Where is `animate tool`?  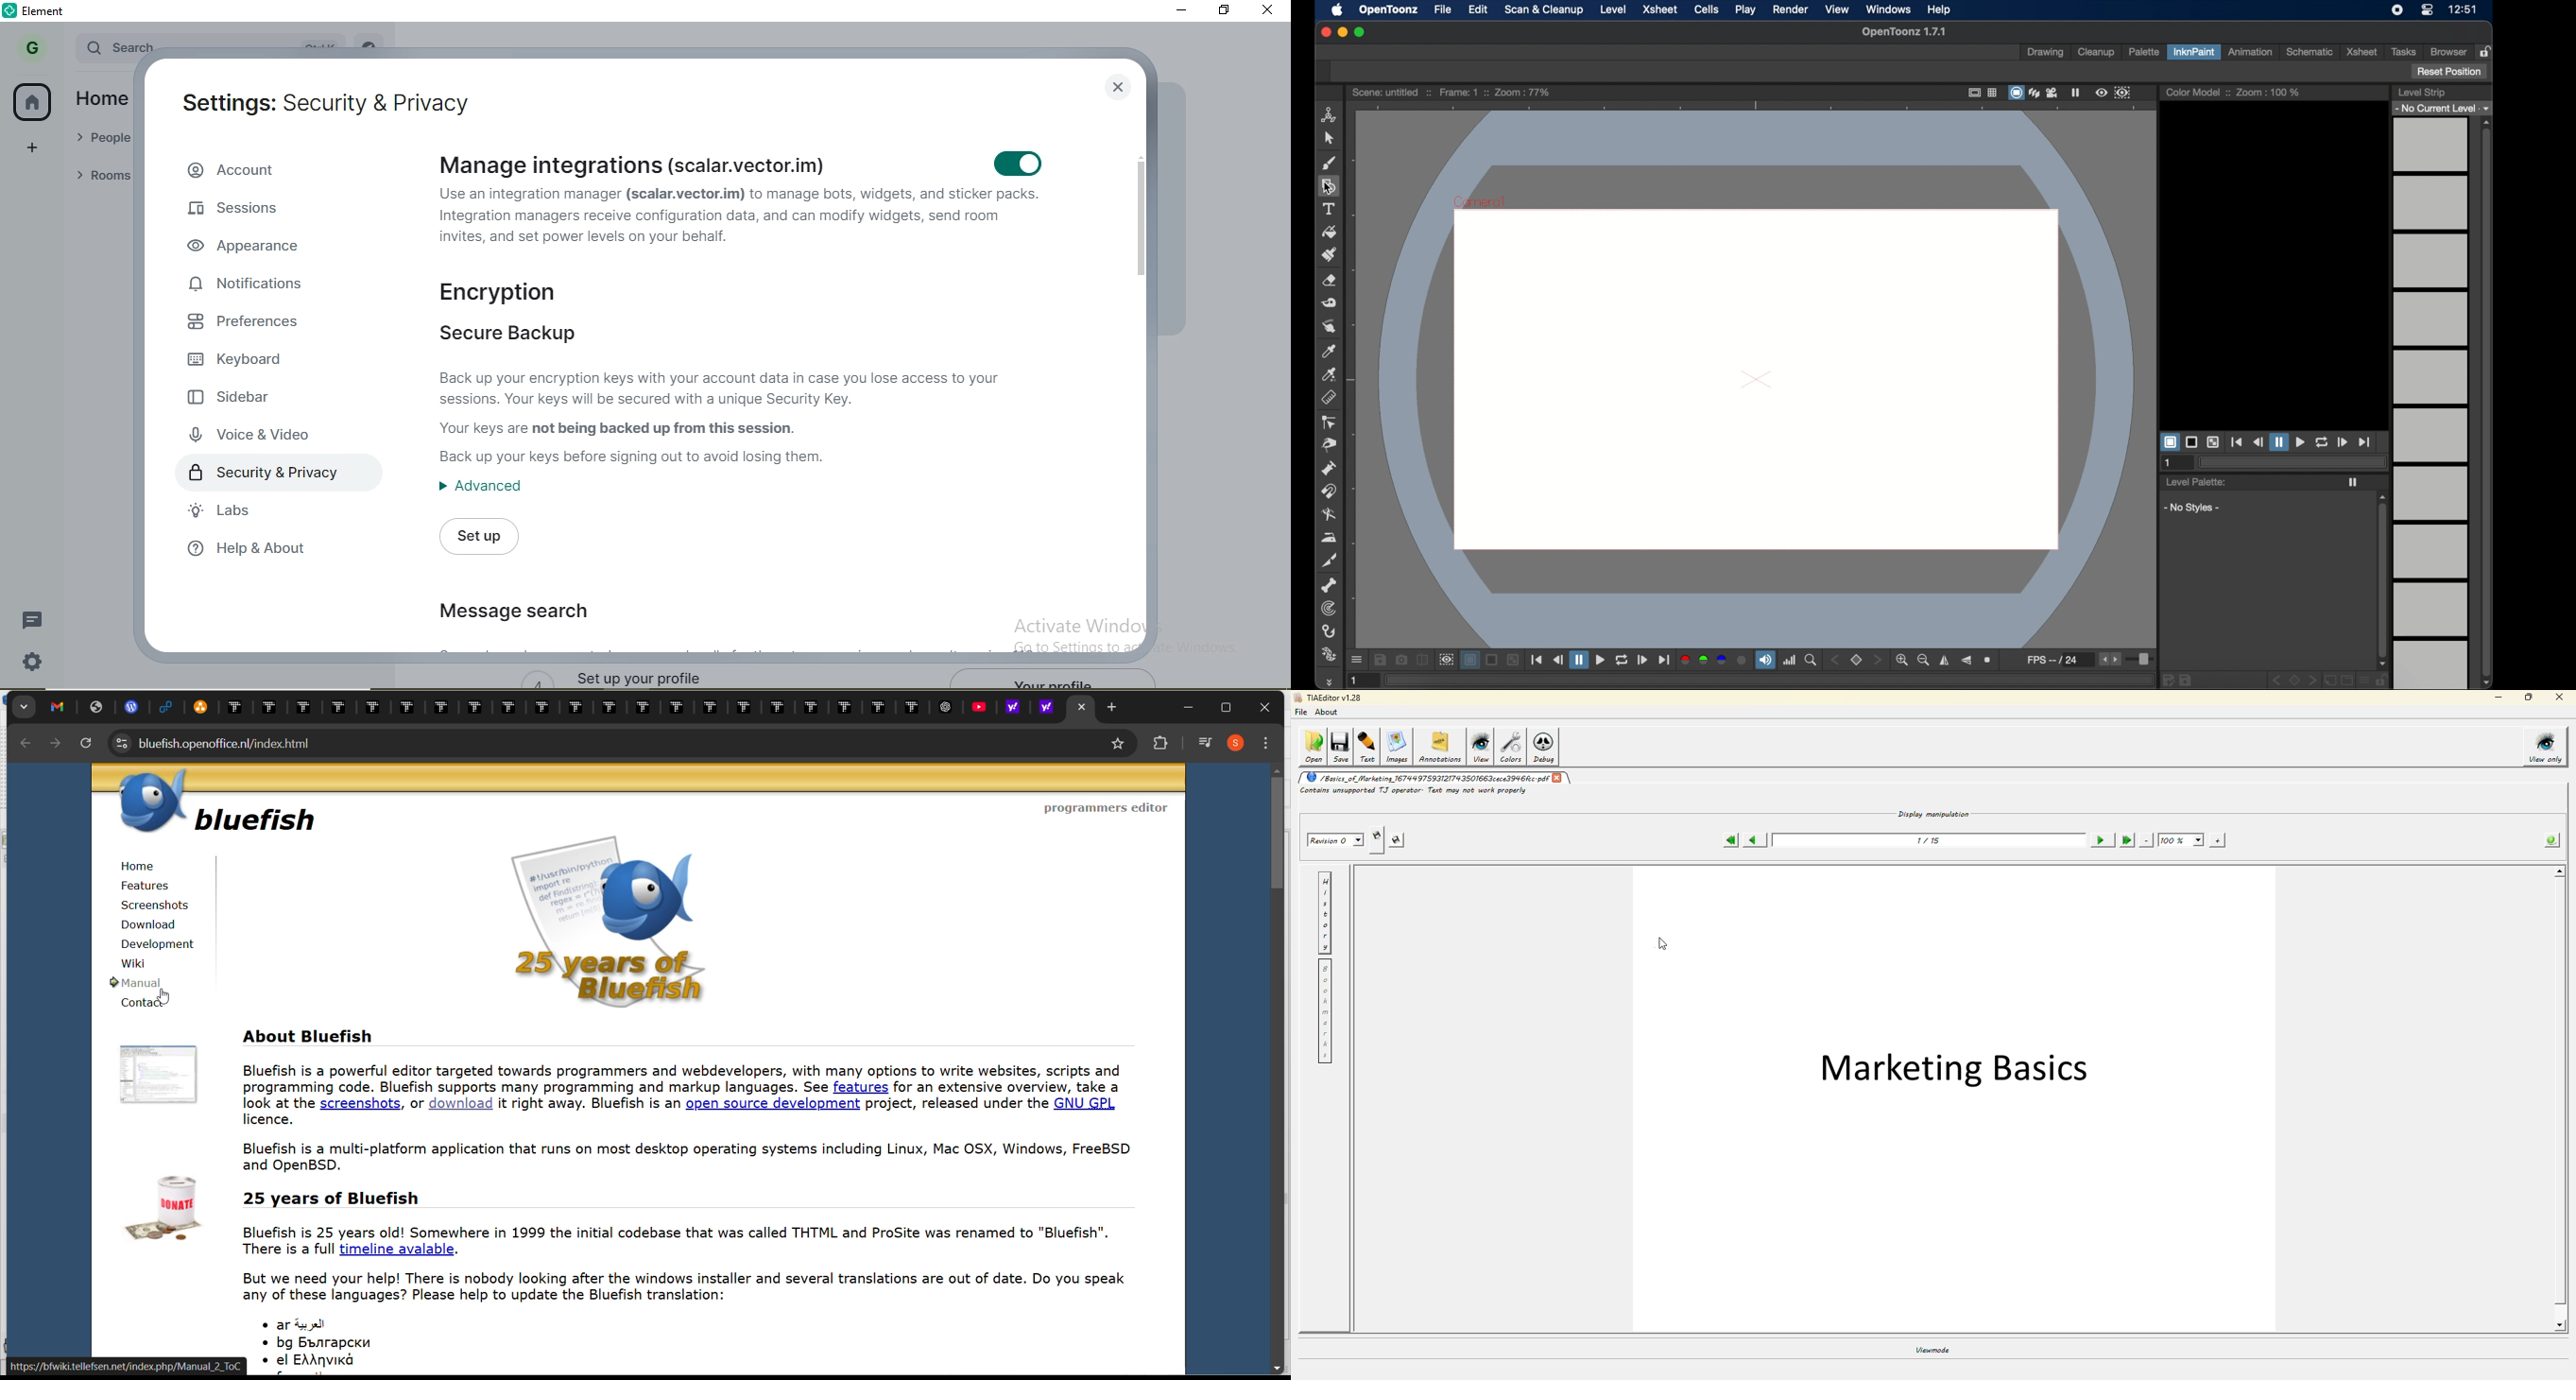 animate tool is located at coordinates (1329, 115).